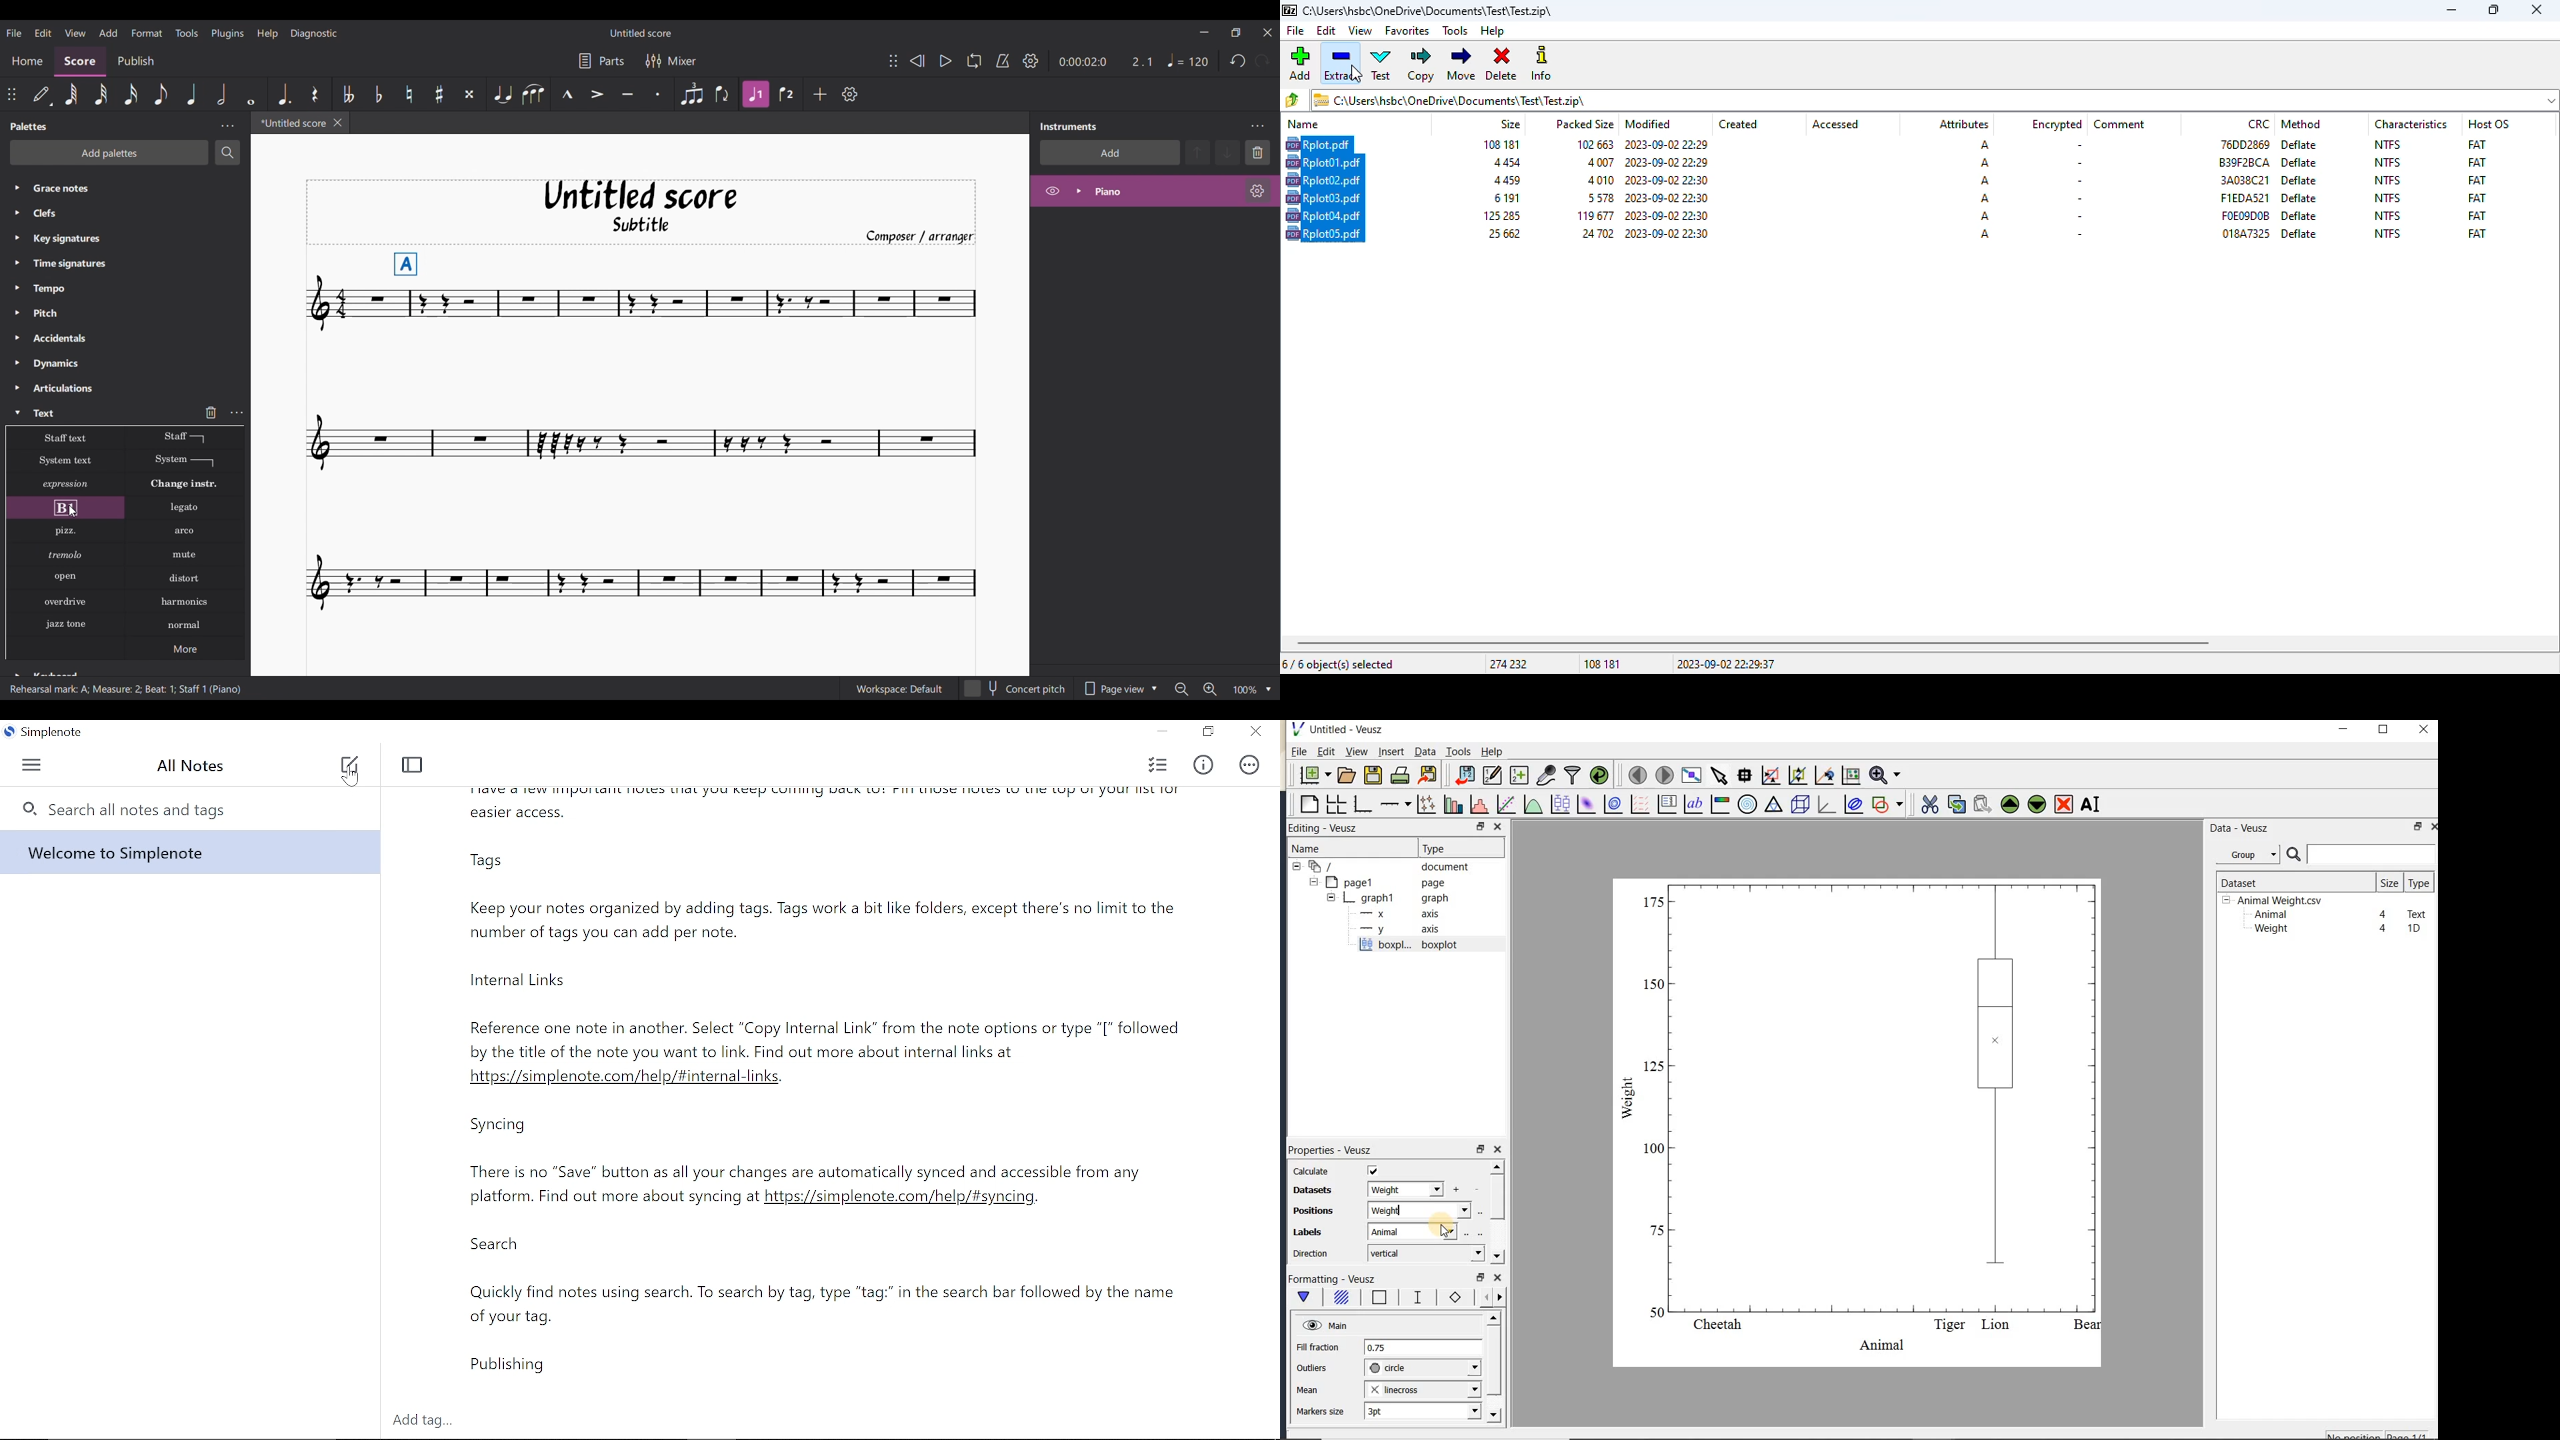 The height and width of the screenshot is (1456, 2576). What do you see at coordinates (598, 95) in the screenshot?
I see `Accent` at bounding box center [598, 95].